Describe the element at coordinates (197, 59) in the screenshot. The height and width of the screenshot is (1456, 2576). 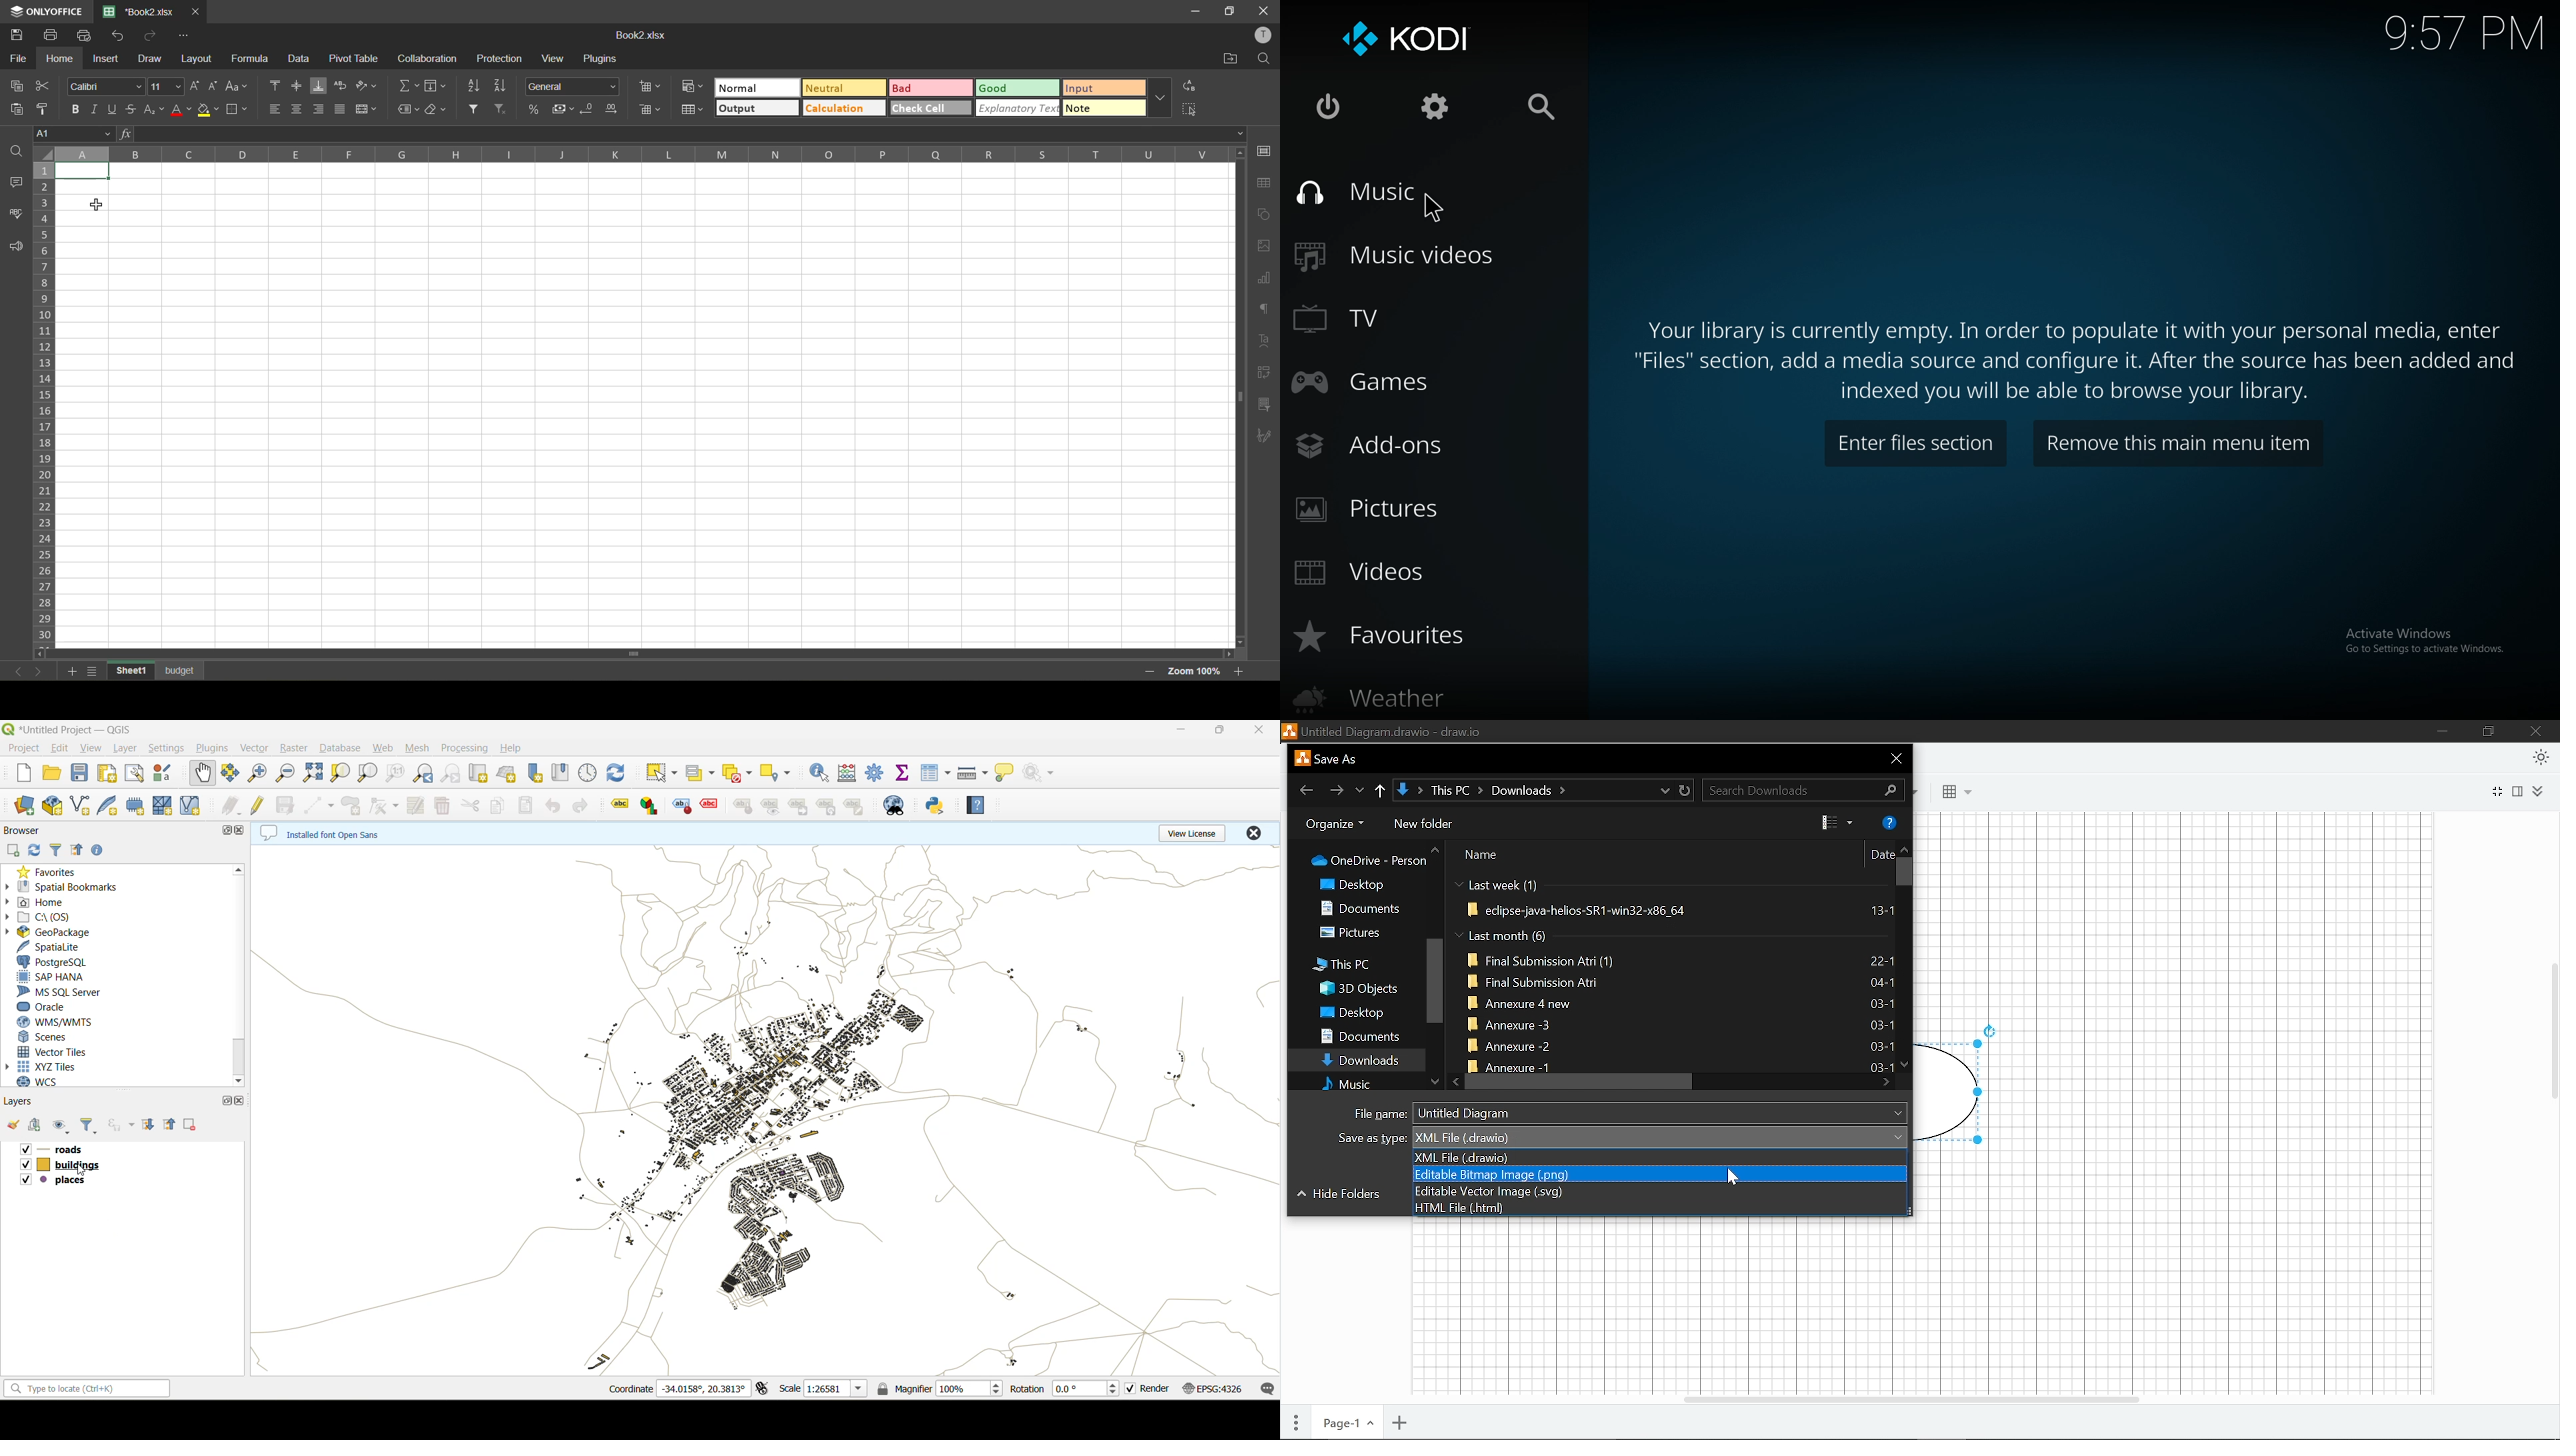
I see `layout` at that location.